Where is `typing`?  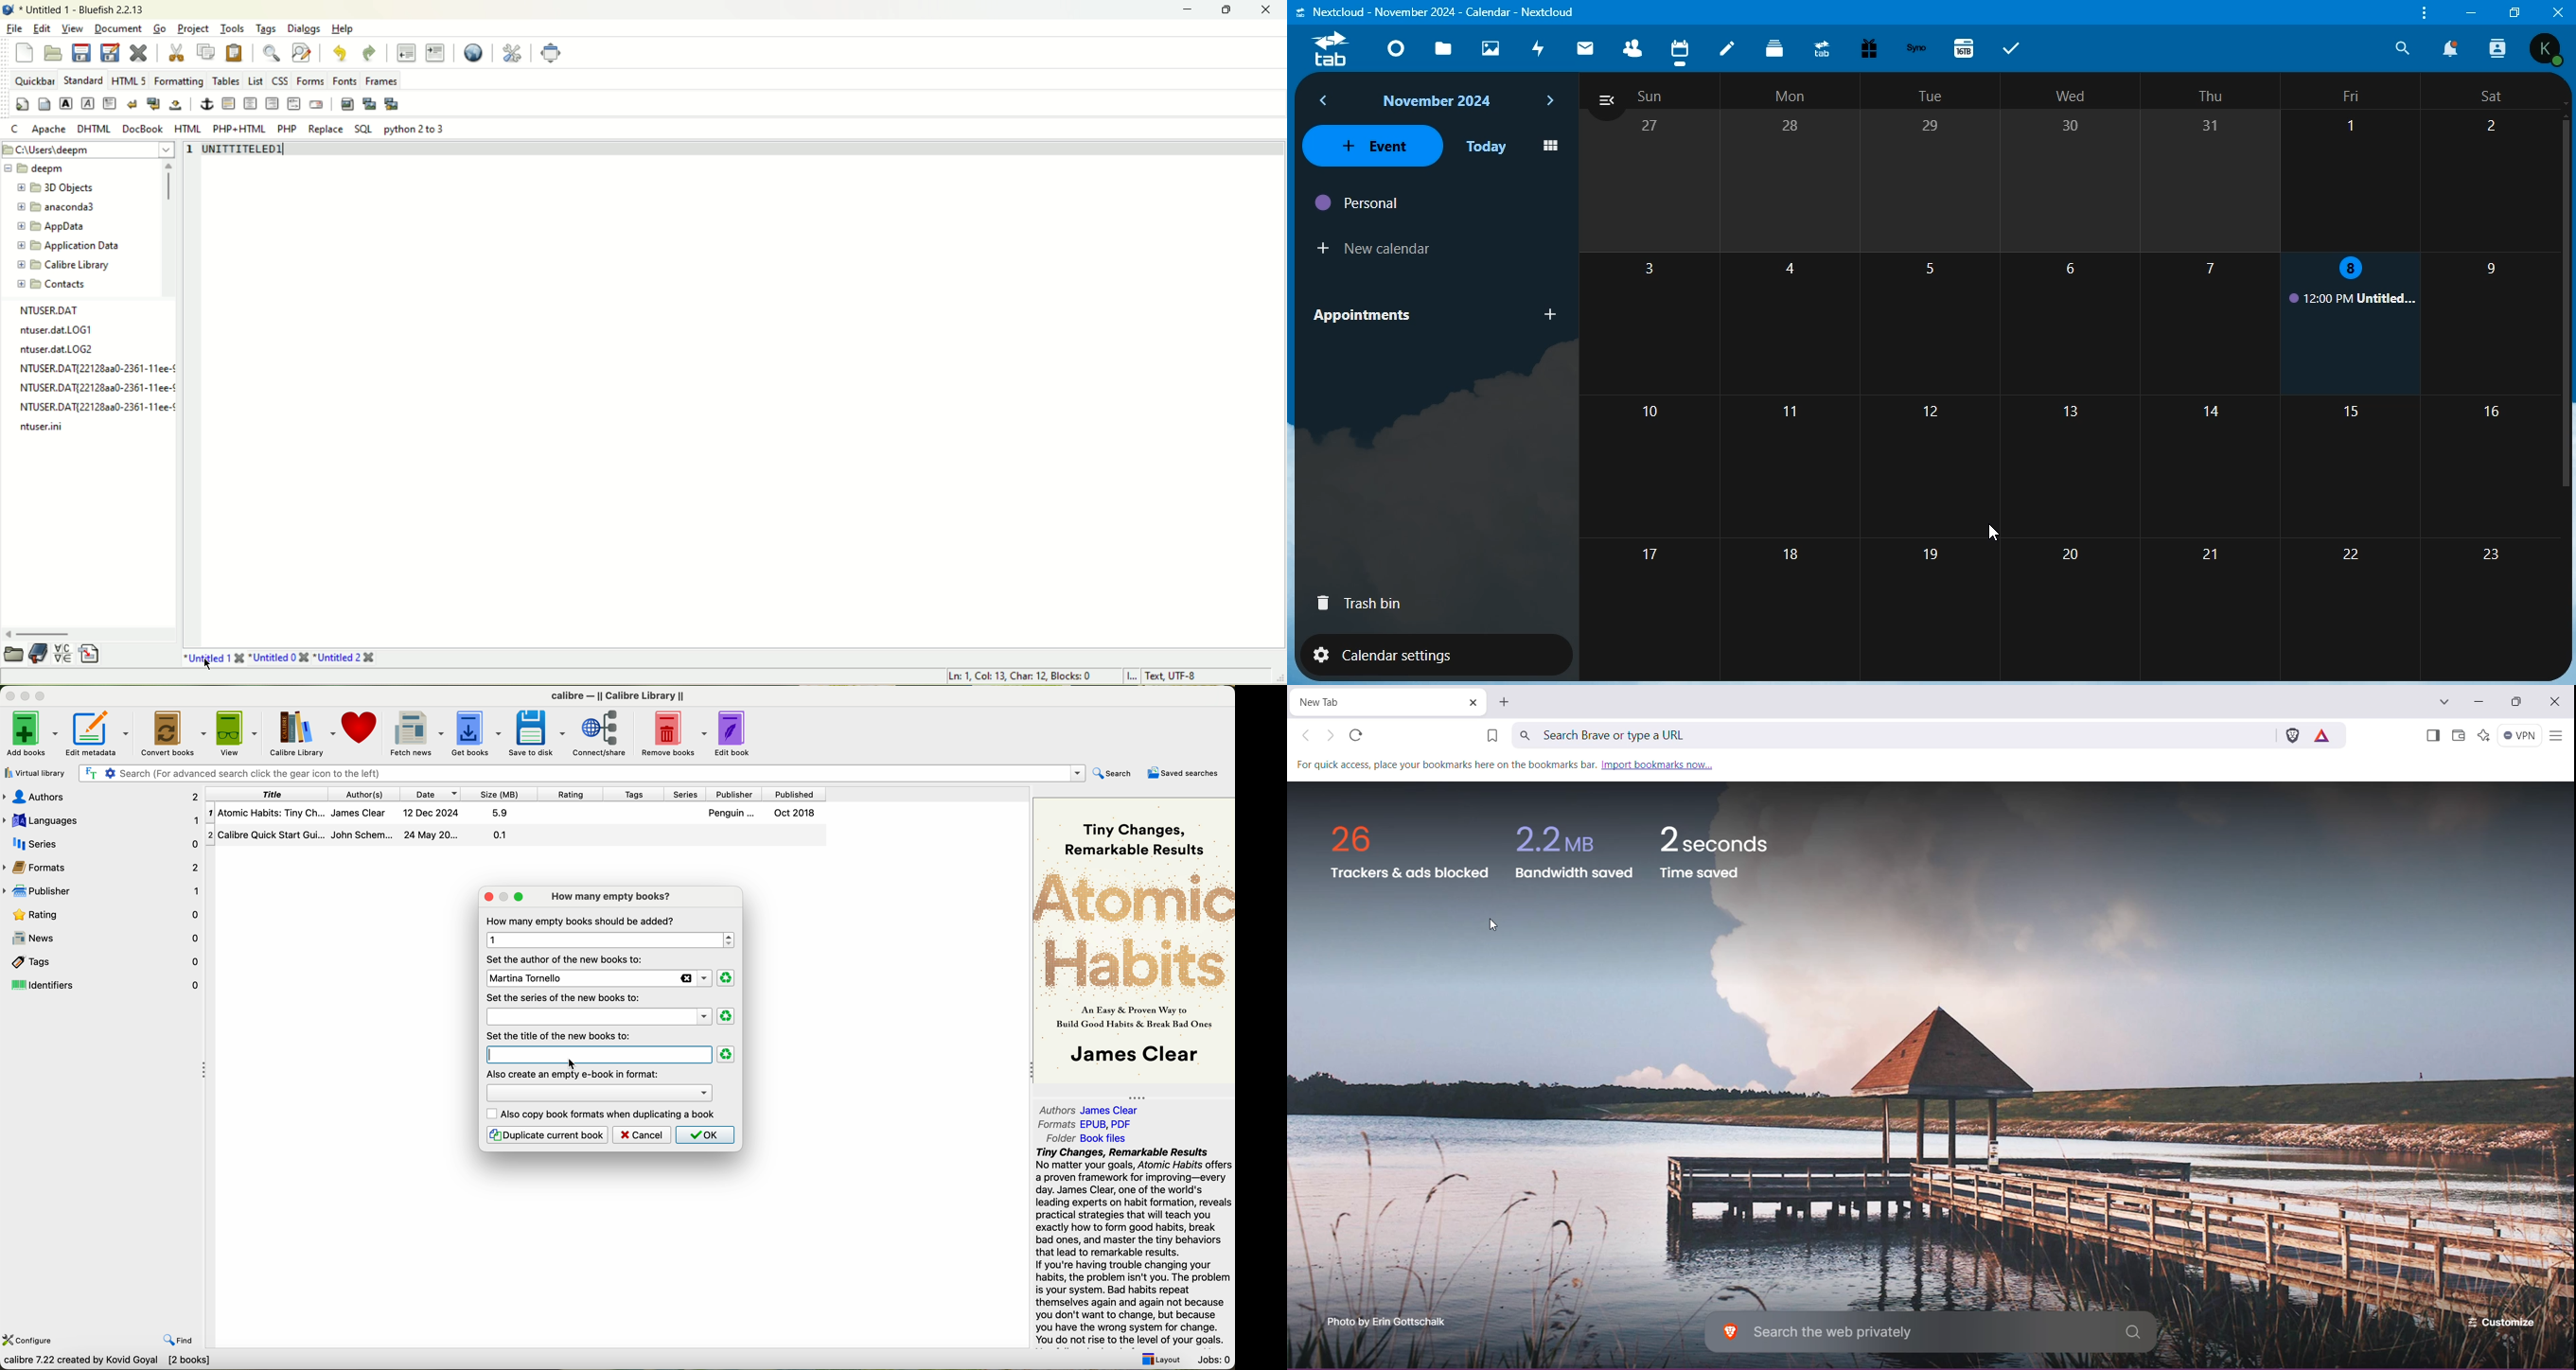
typing is located at coordinates (513, 1054).